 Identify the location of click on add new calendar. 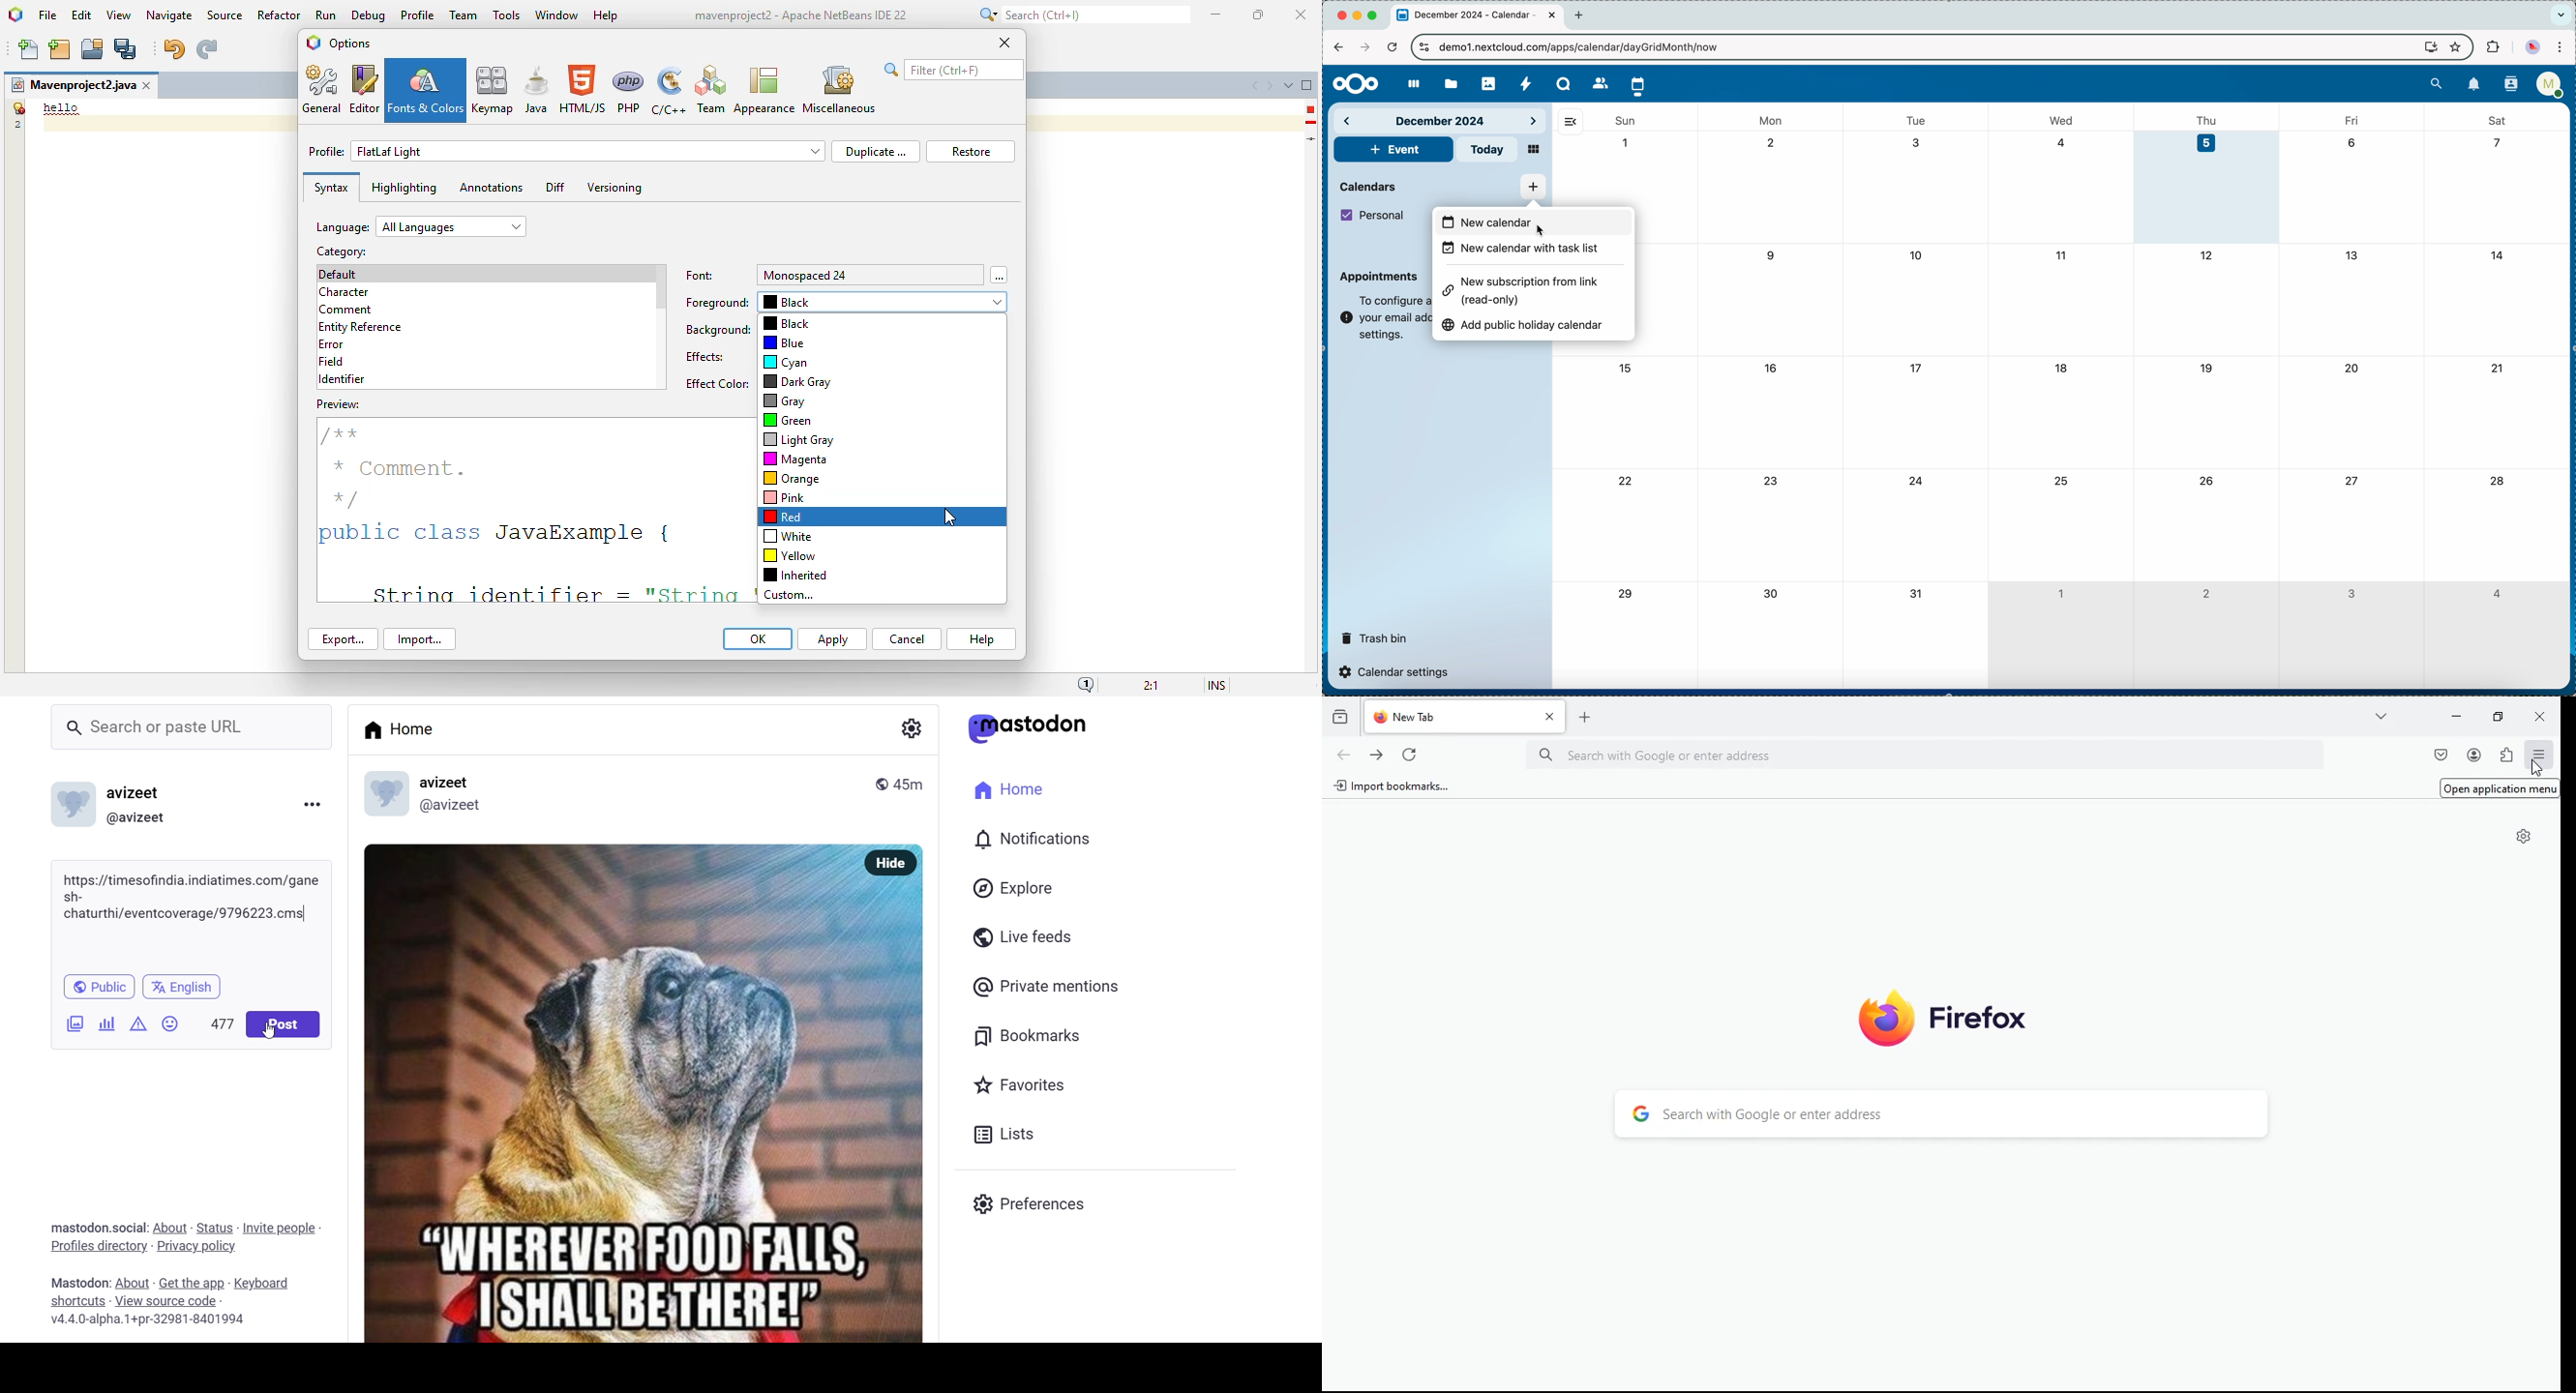
(1533, 187).